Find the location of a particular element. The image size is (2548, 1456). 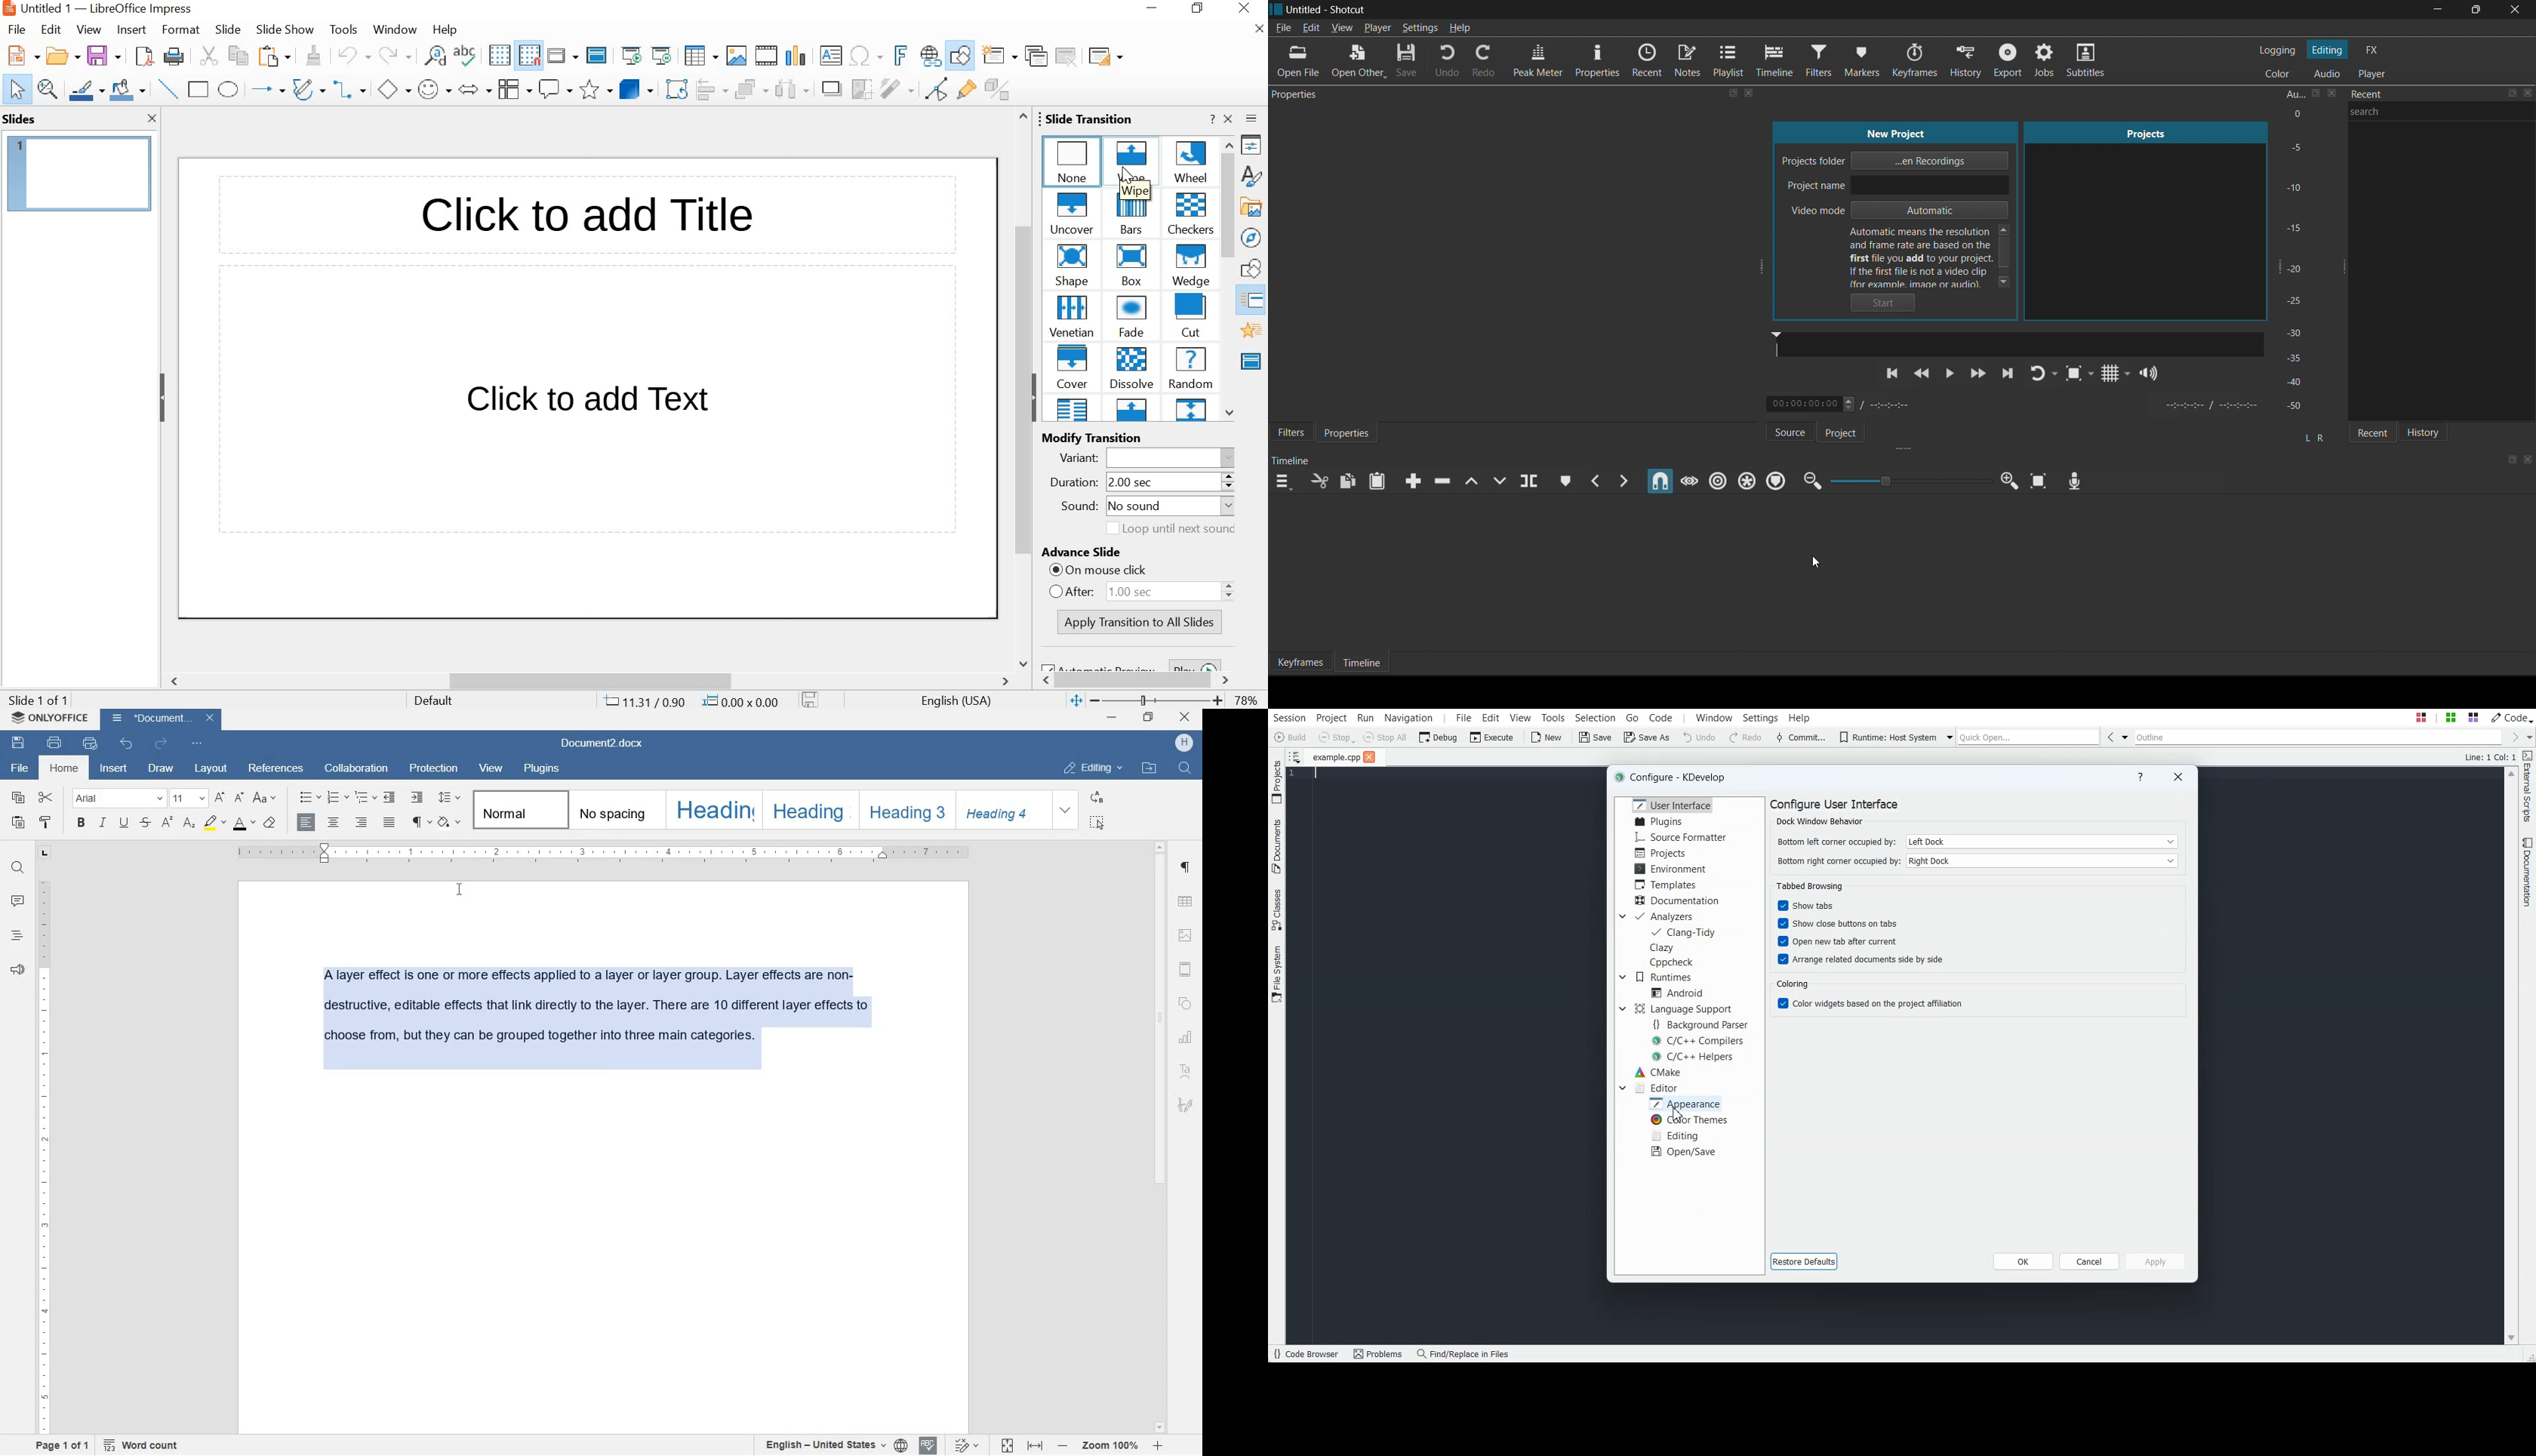

Next is located at coordinates (2008, 376).